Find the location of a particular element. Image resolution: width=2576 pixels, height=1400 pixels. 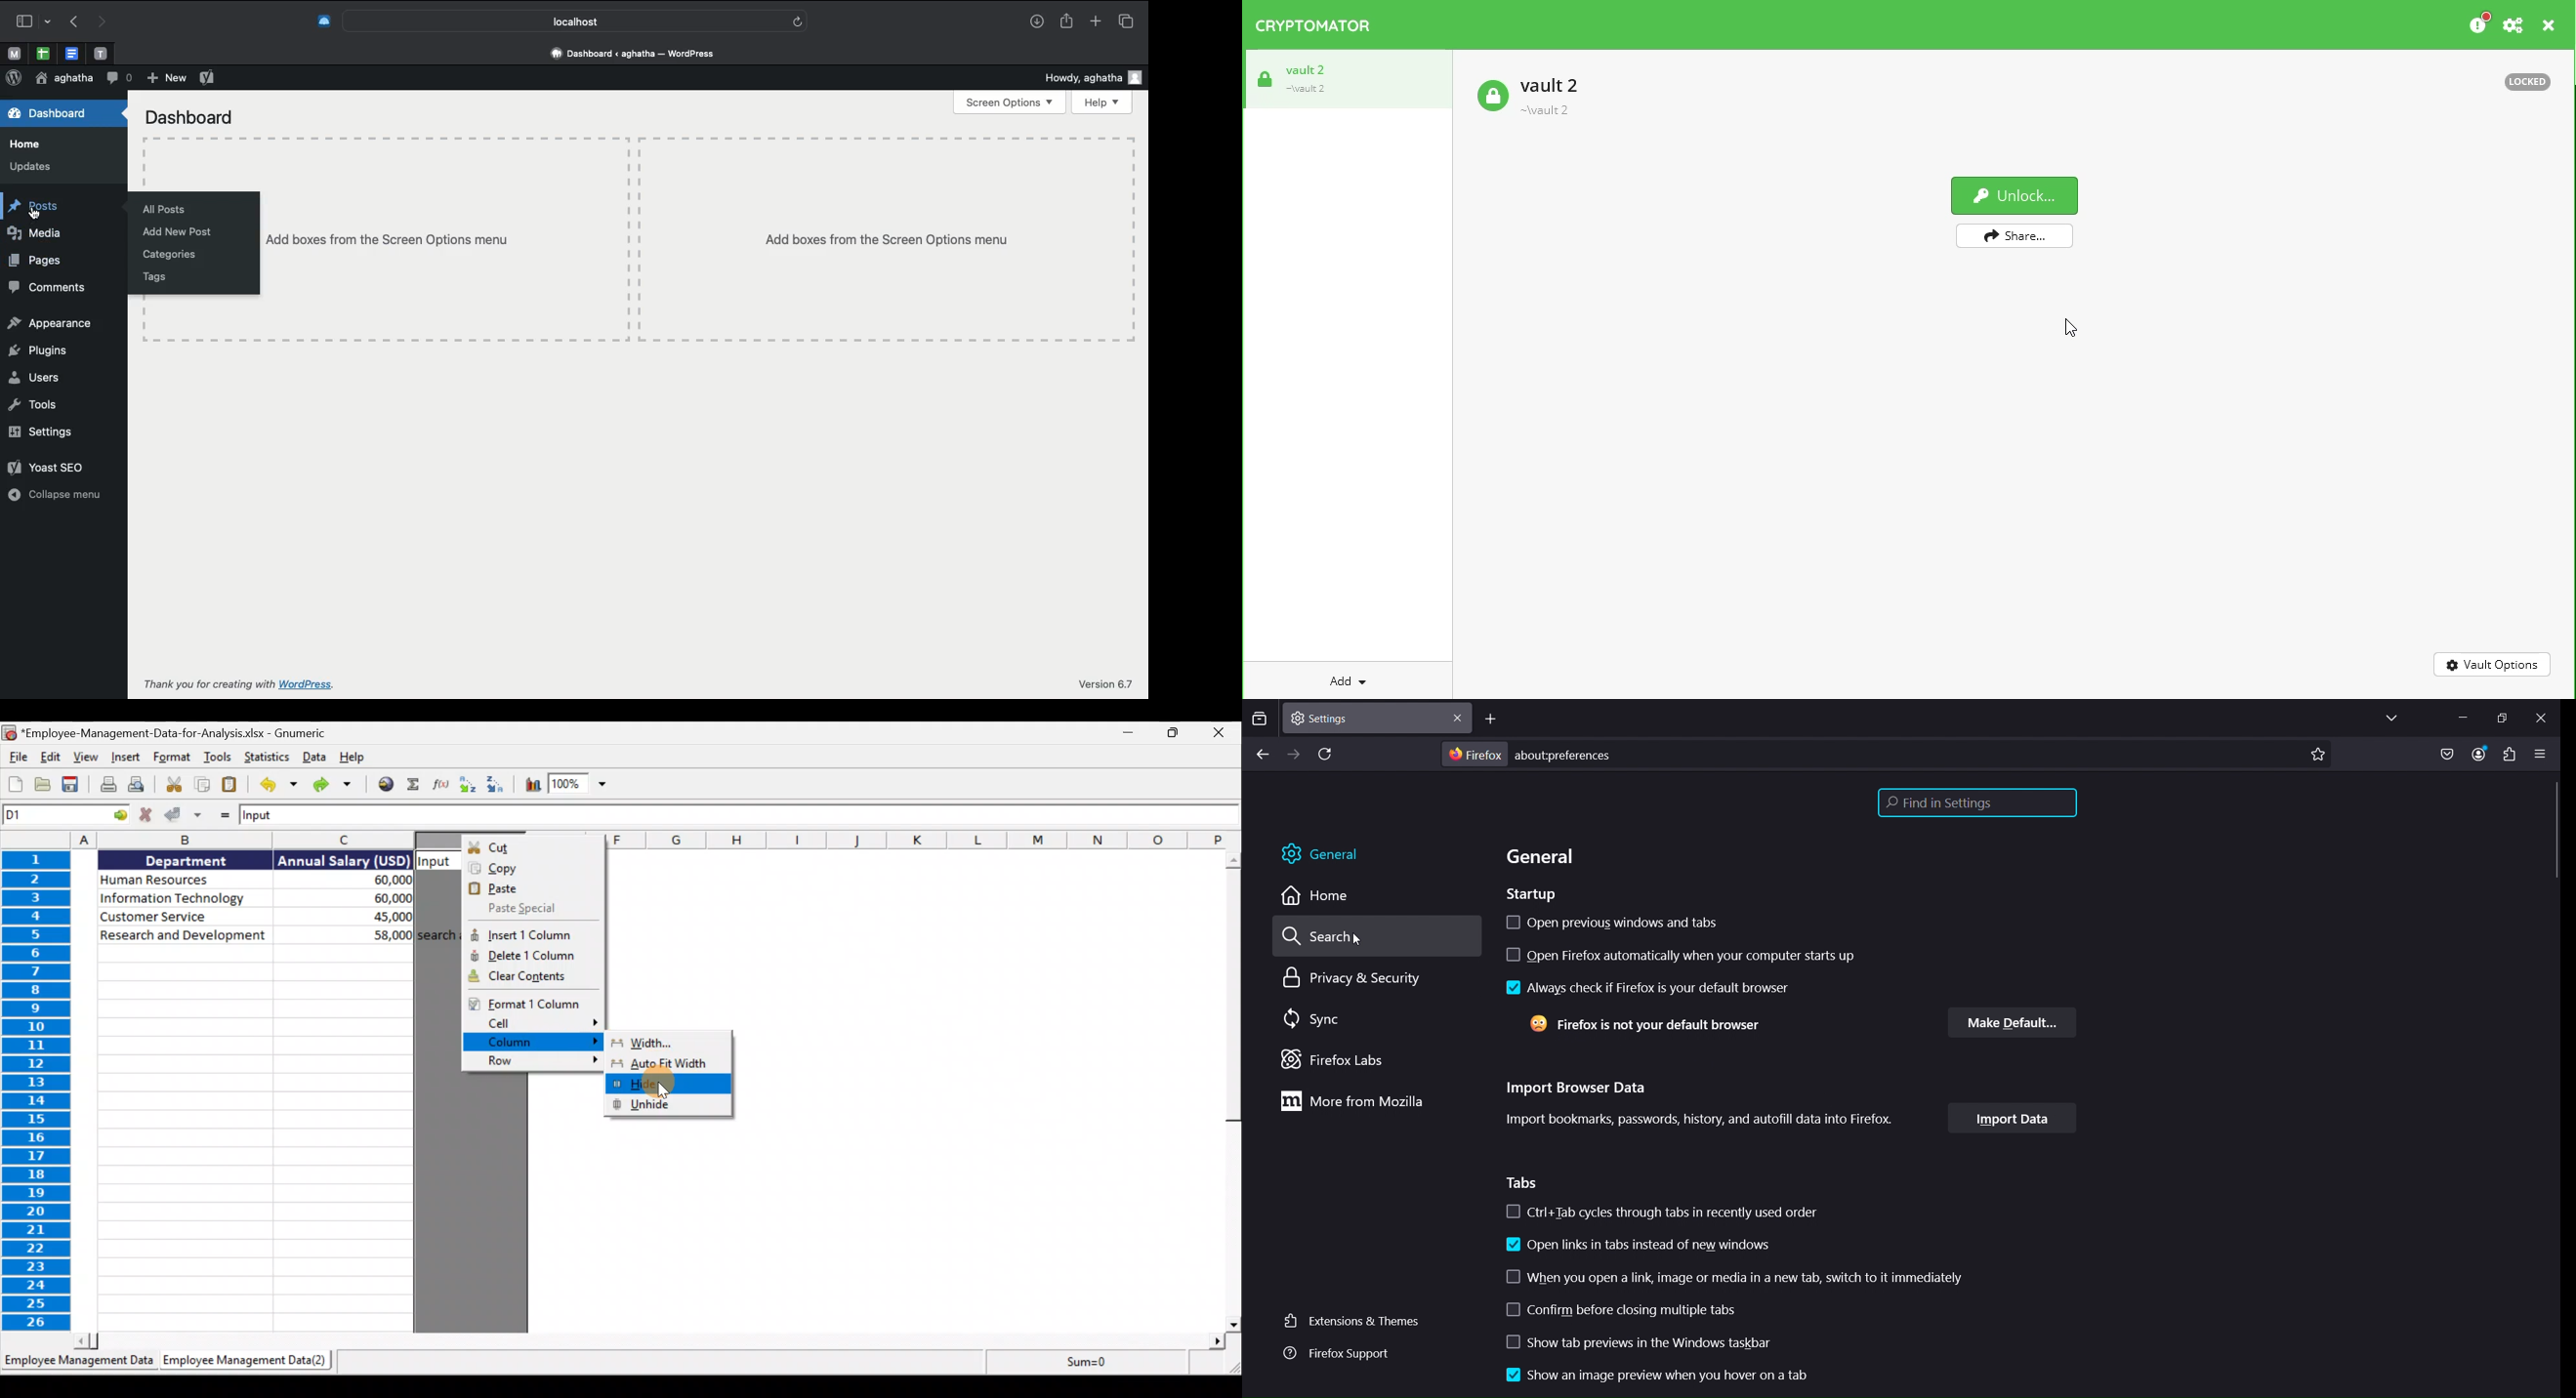

Next page is located at coordinates (100, 23).